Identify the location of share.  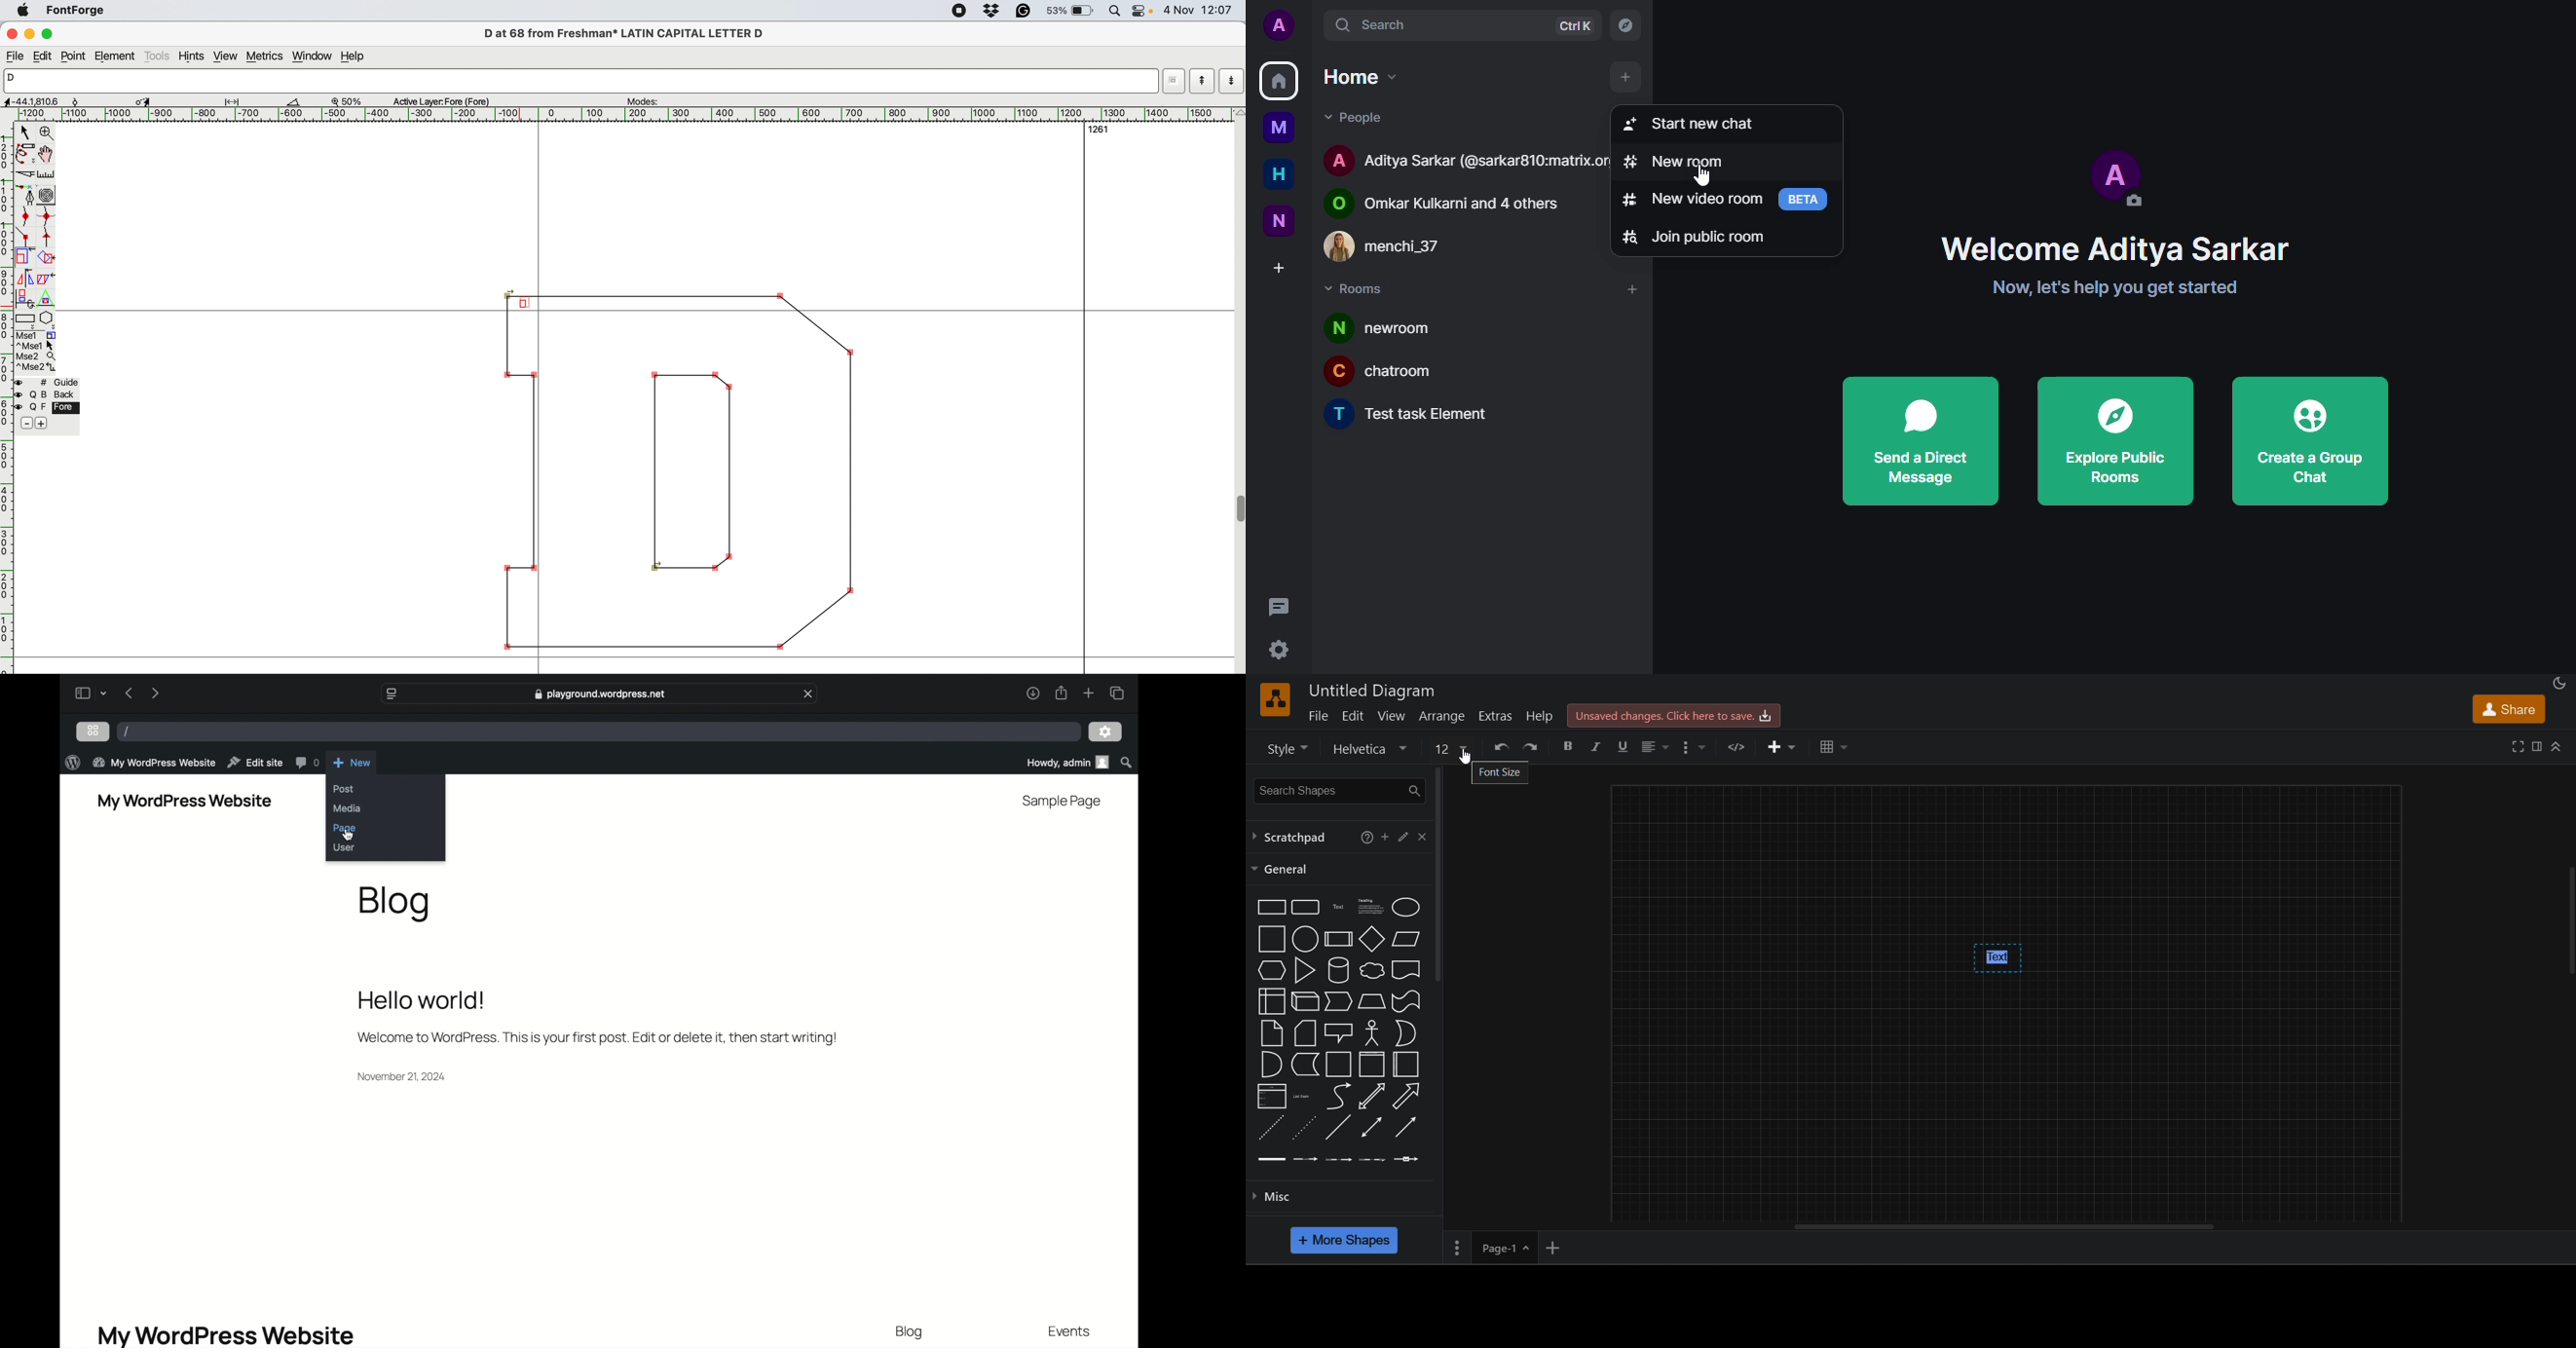
(1061, 693).